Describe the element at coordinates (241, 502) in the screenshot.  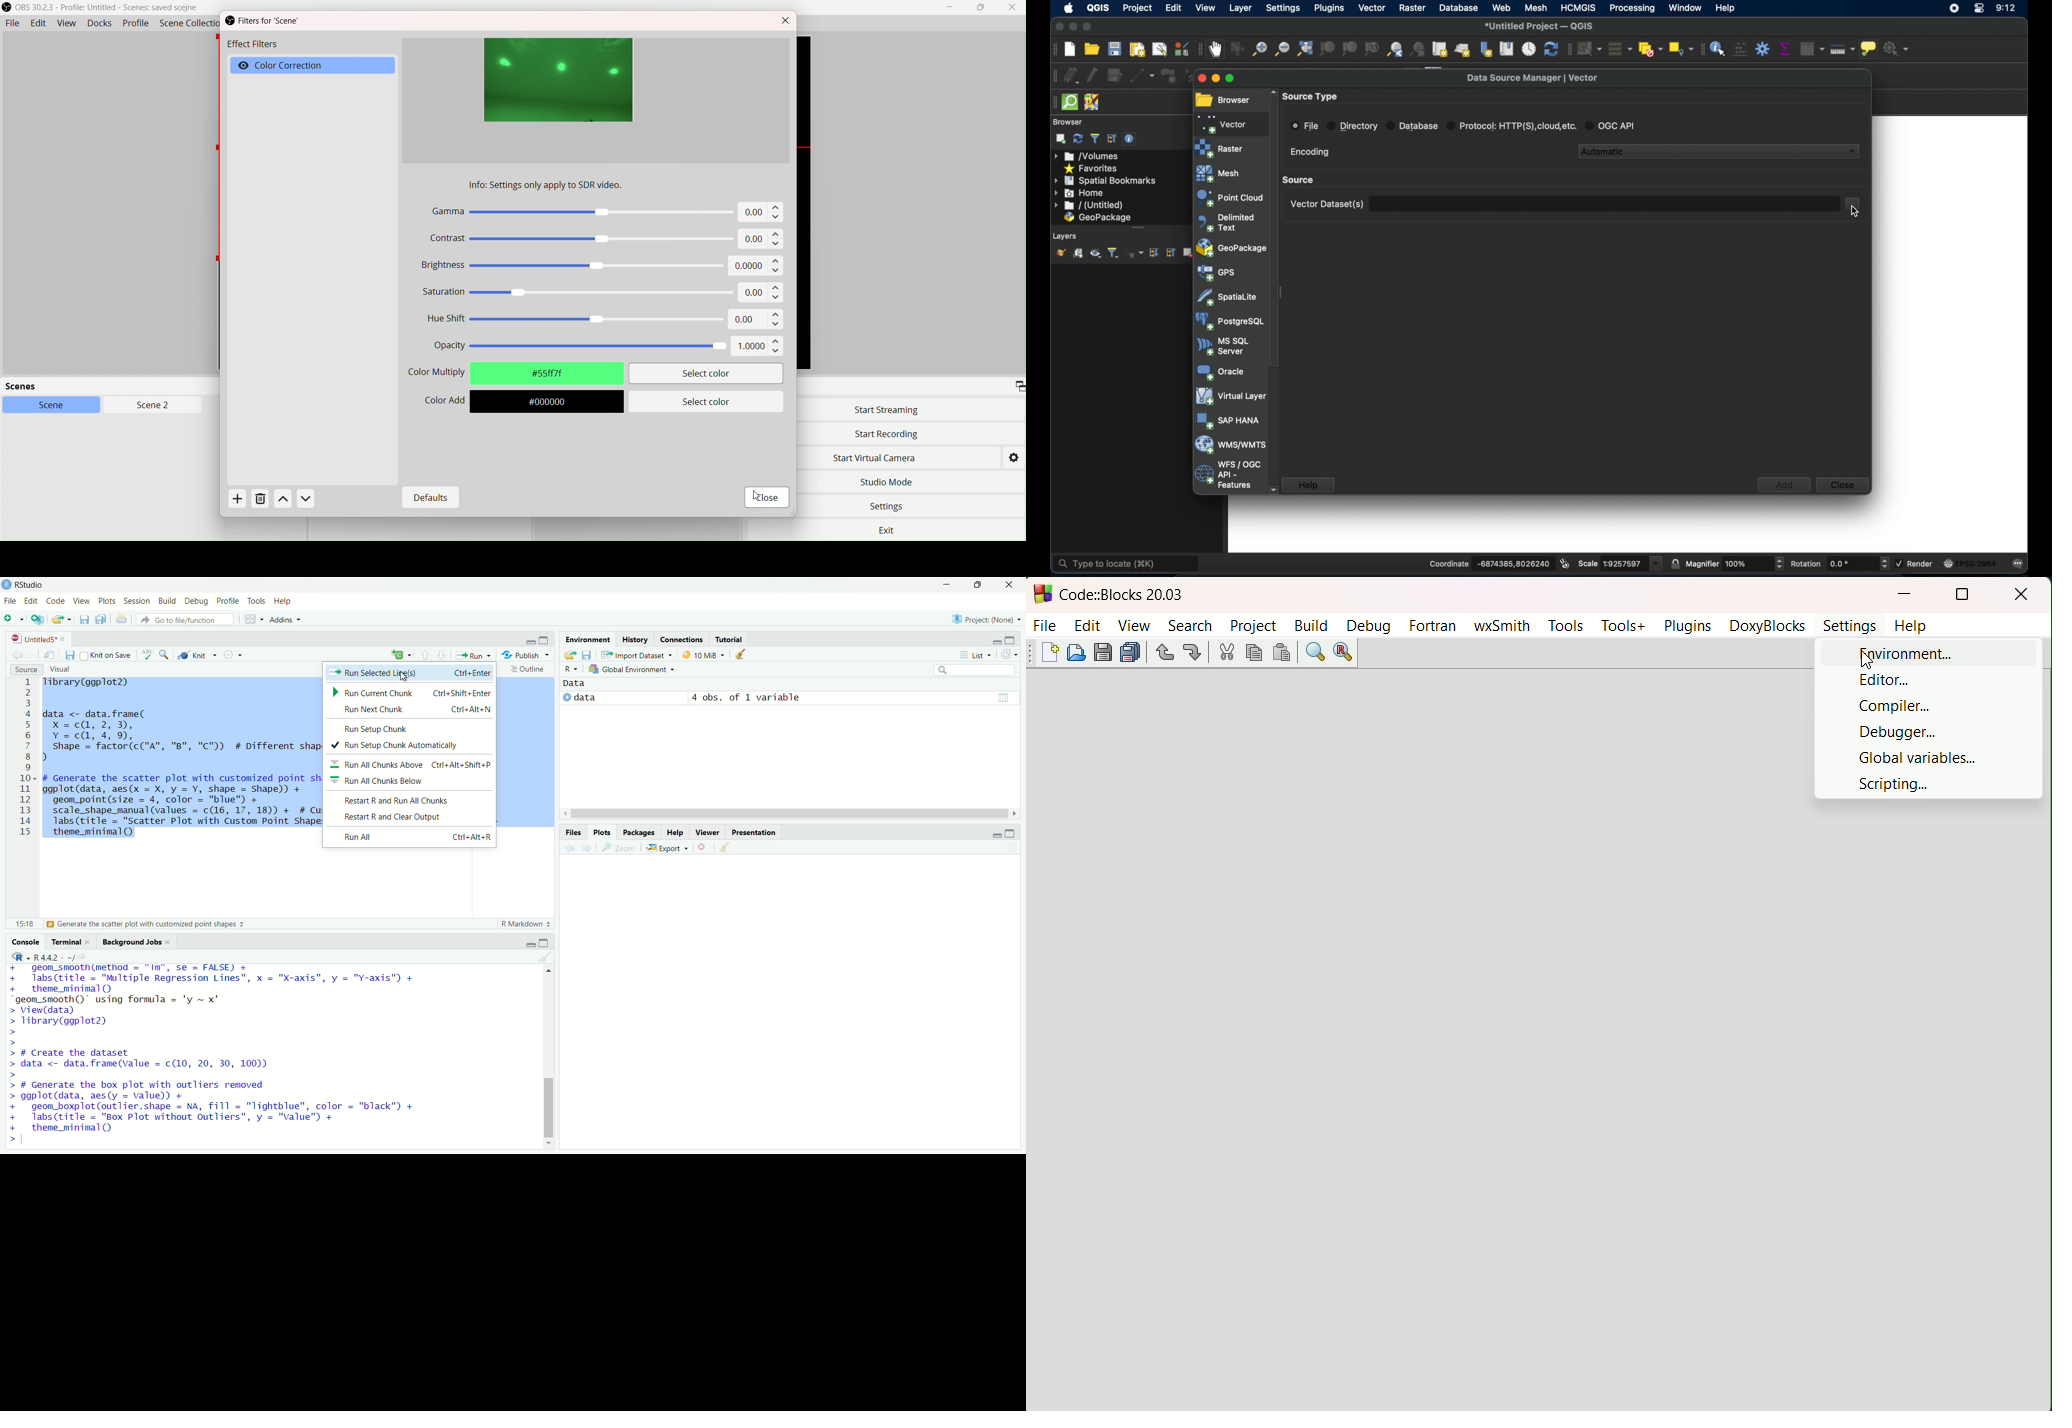
I see `Add` at that location.